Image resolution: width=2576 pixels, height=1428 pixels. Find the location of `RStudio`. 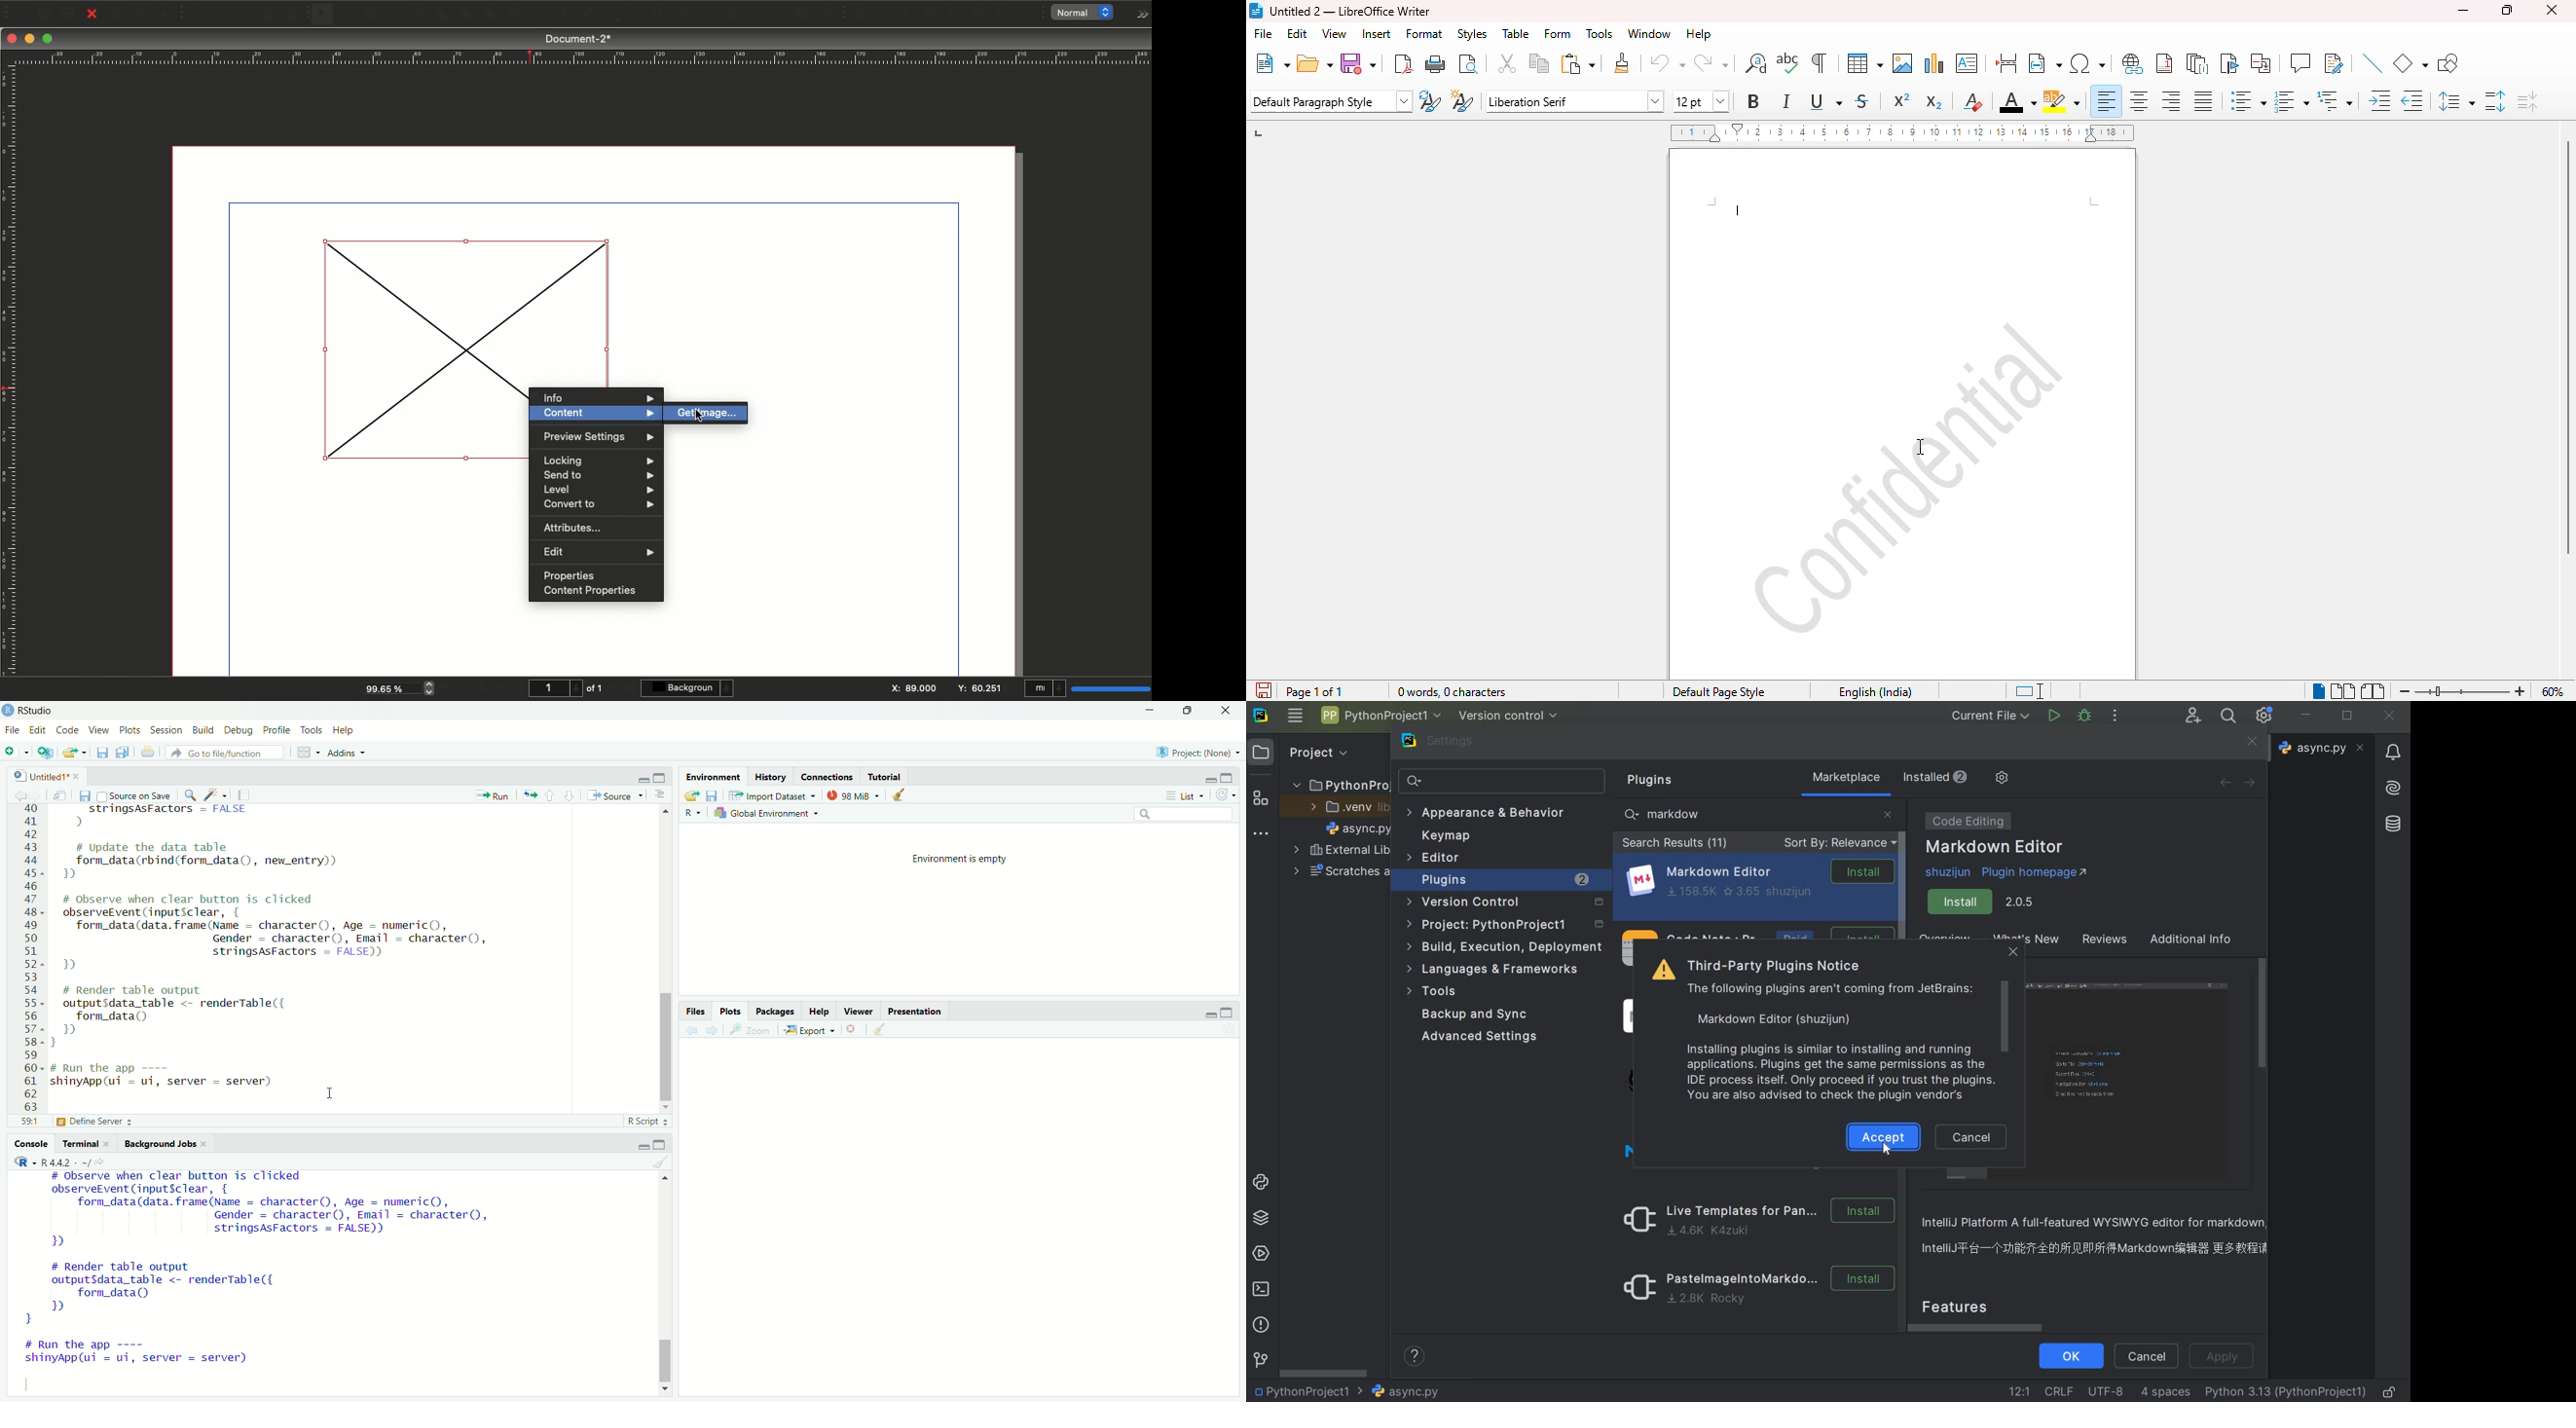

RStudio is located at coordinates (39, 709).